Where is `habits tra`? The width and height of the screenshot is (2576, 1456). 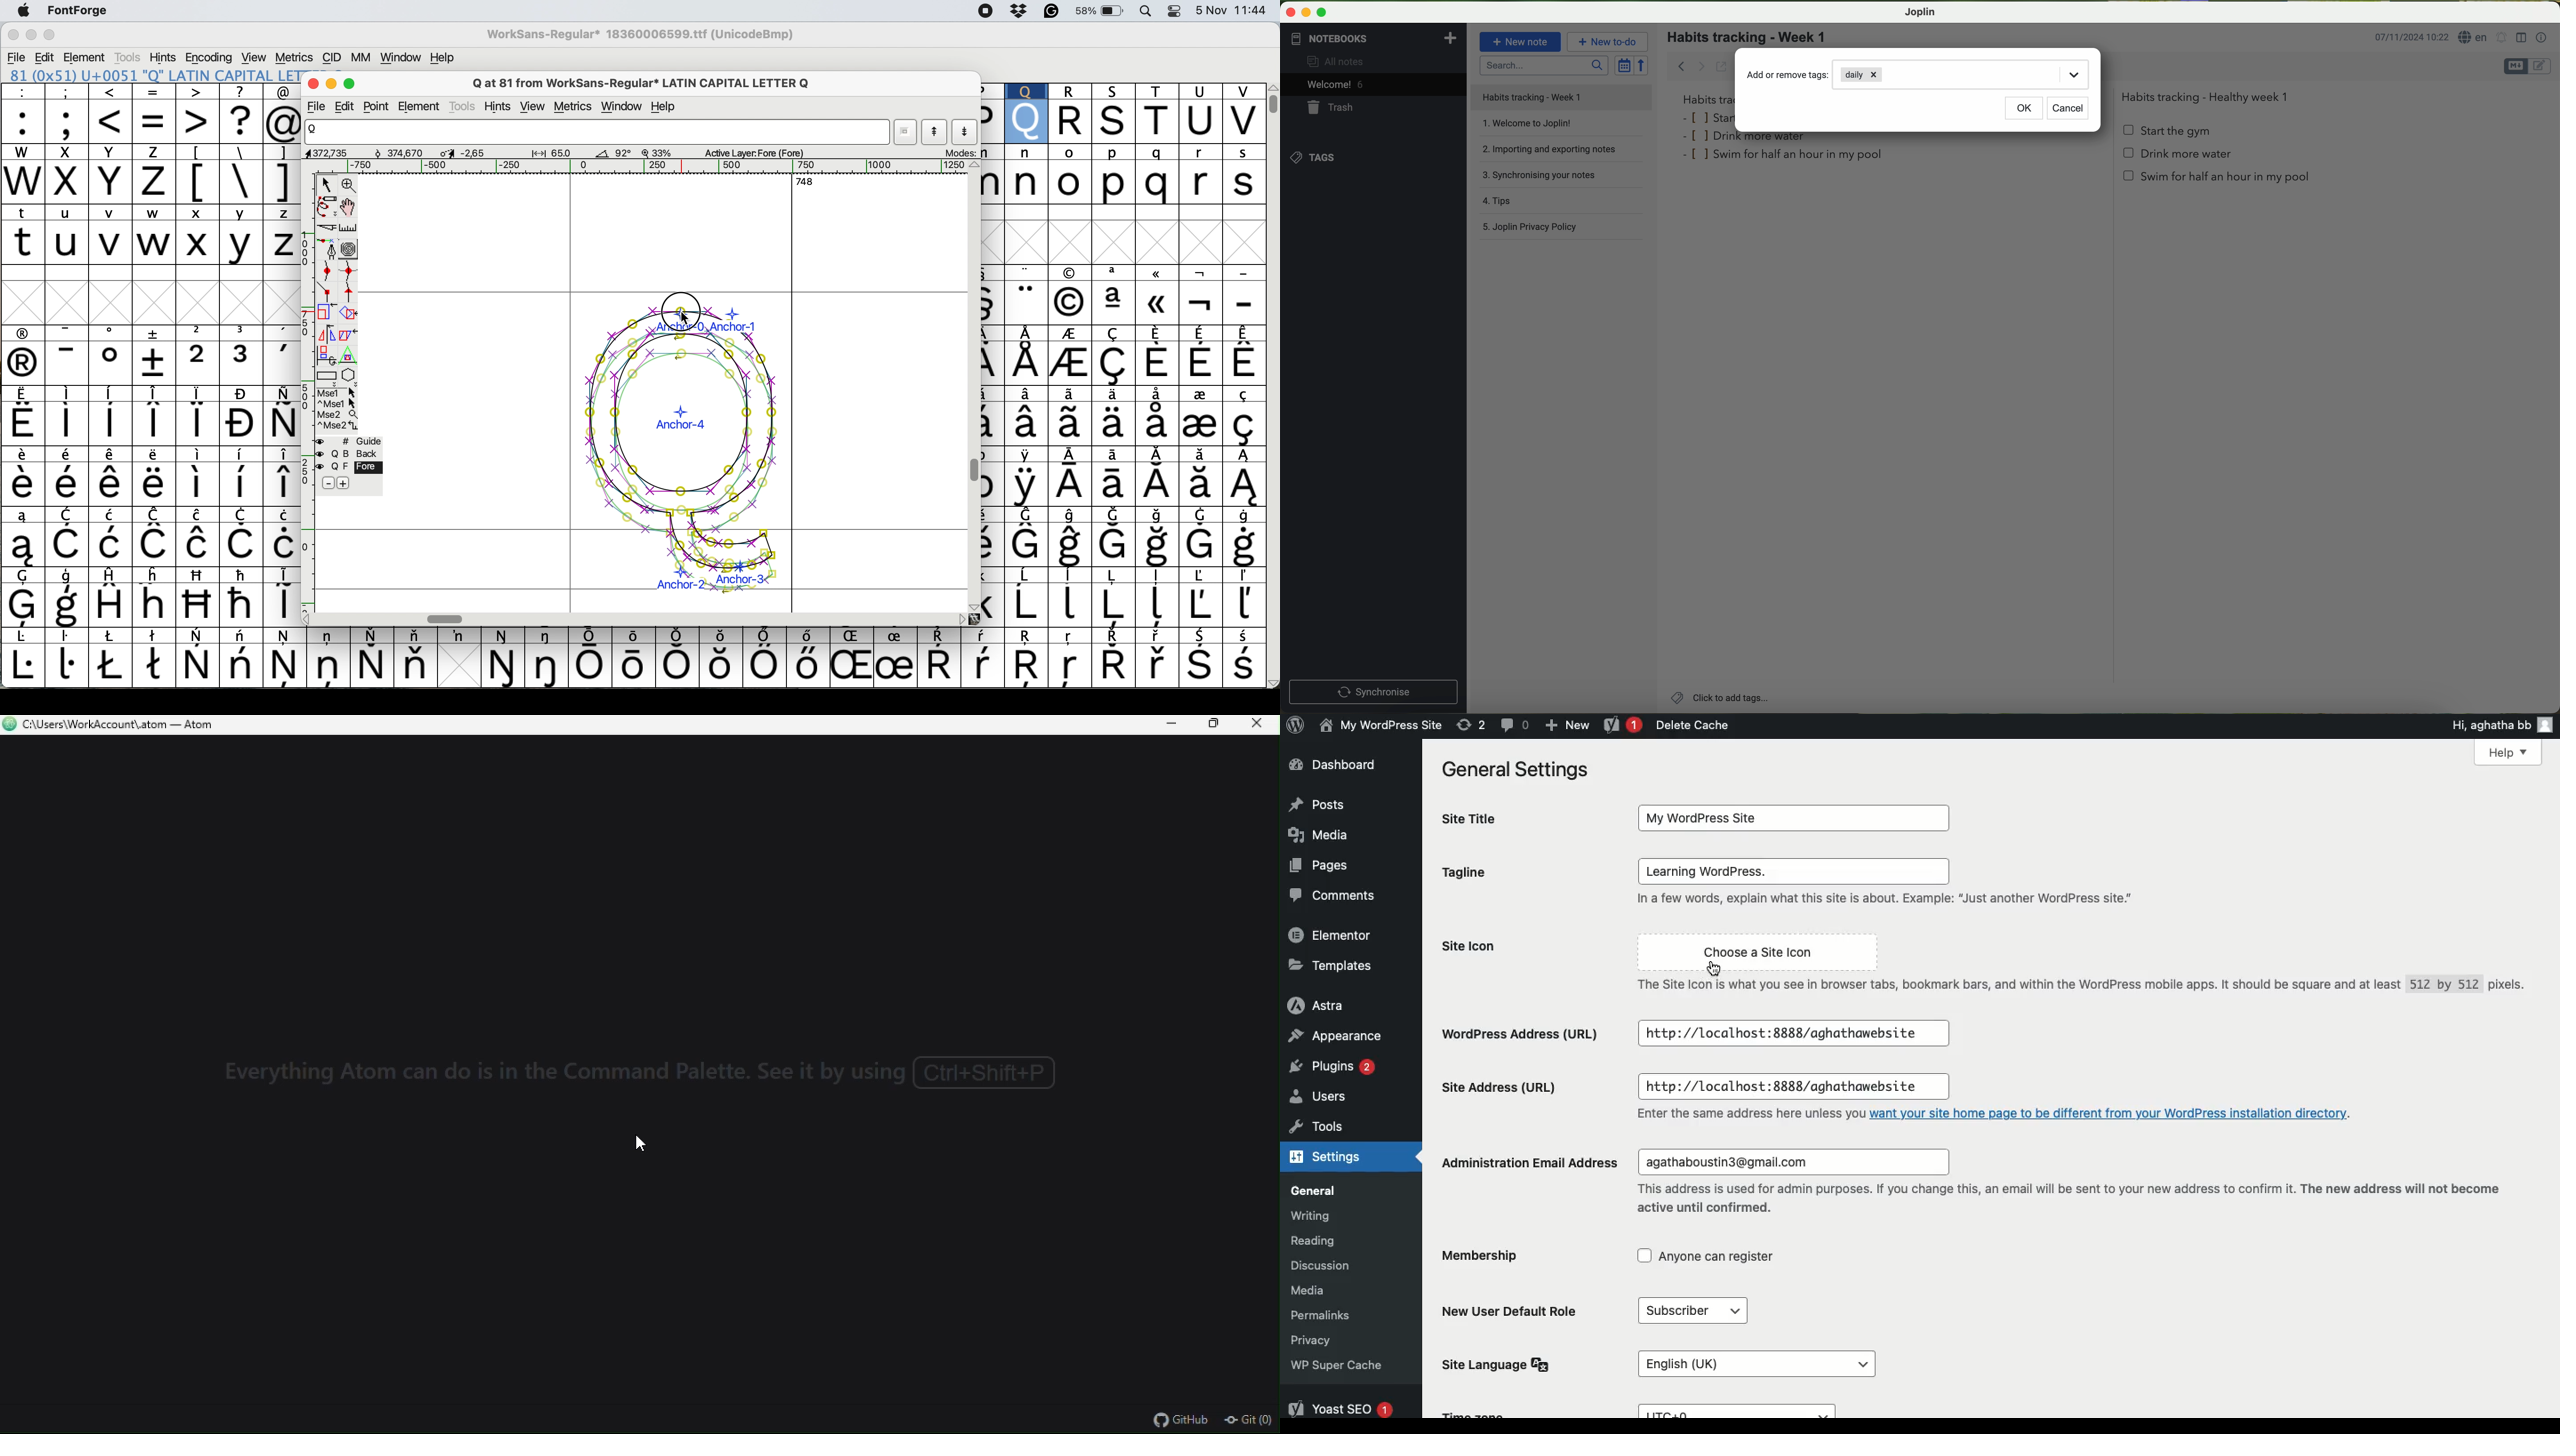
habits tra is located at coordinates (1706, 99).